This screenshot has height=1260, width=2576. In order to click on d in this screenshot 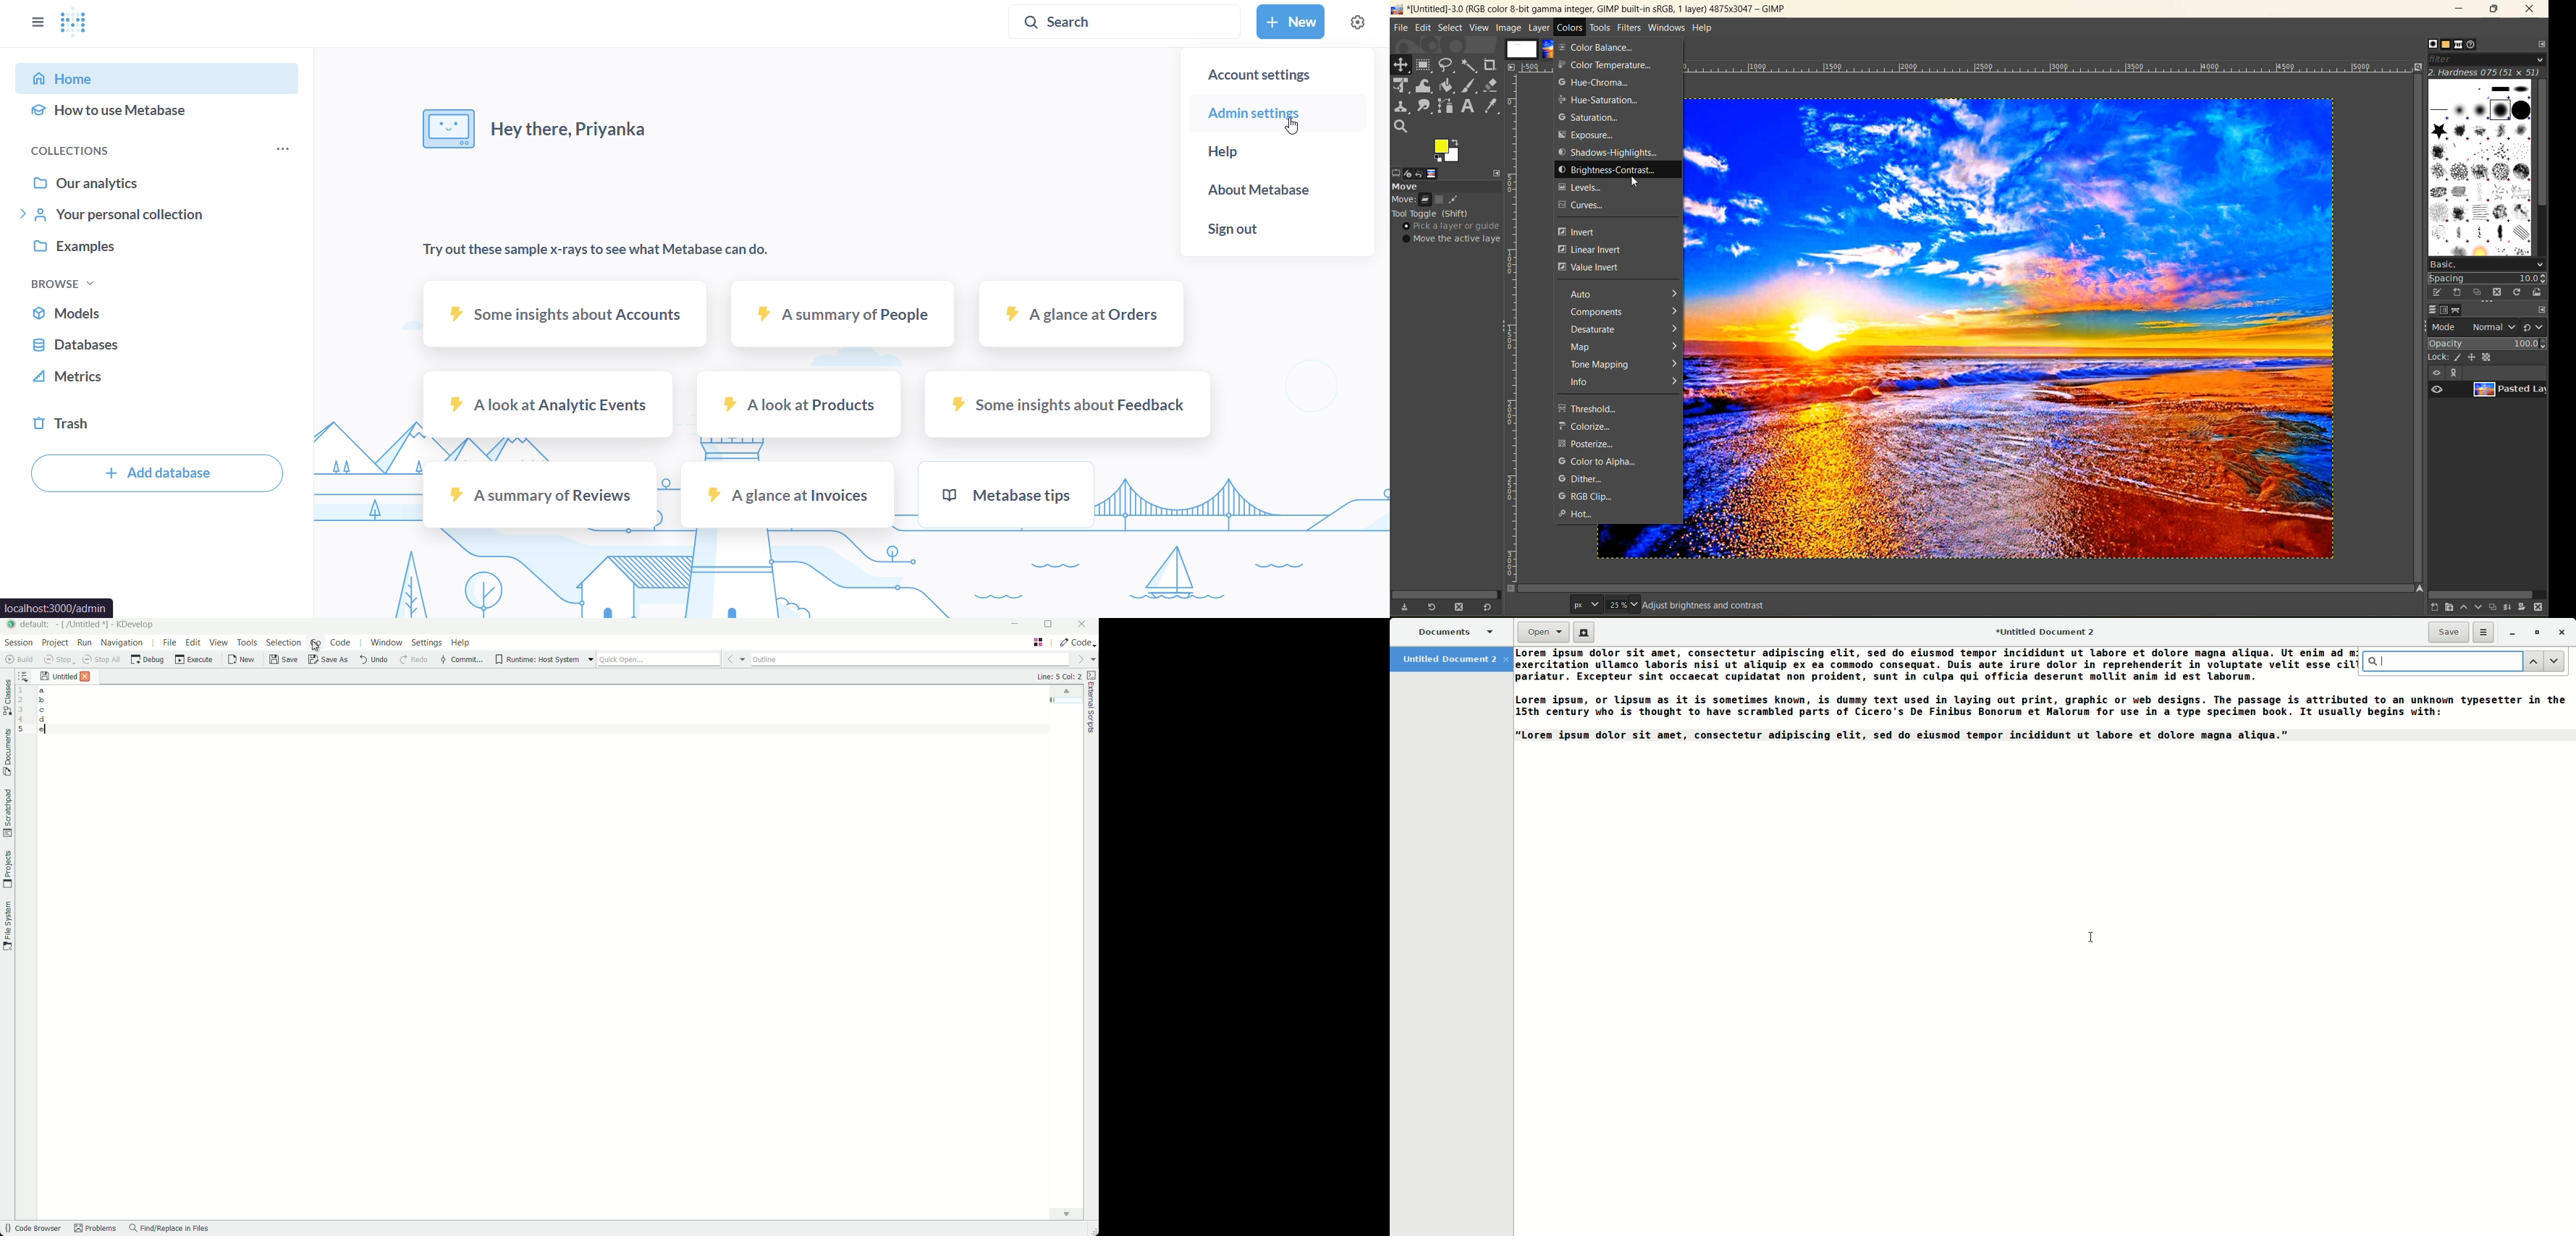, I will do `click(42, 721)`.